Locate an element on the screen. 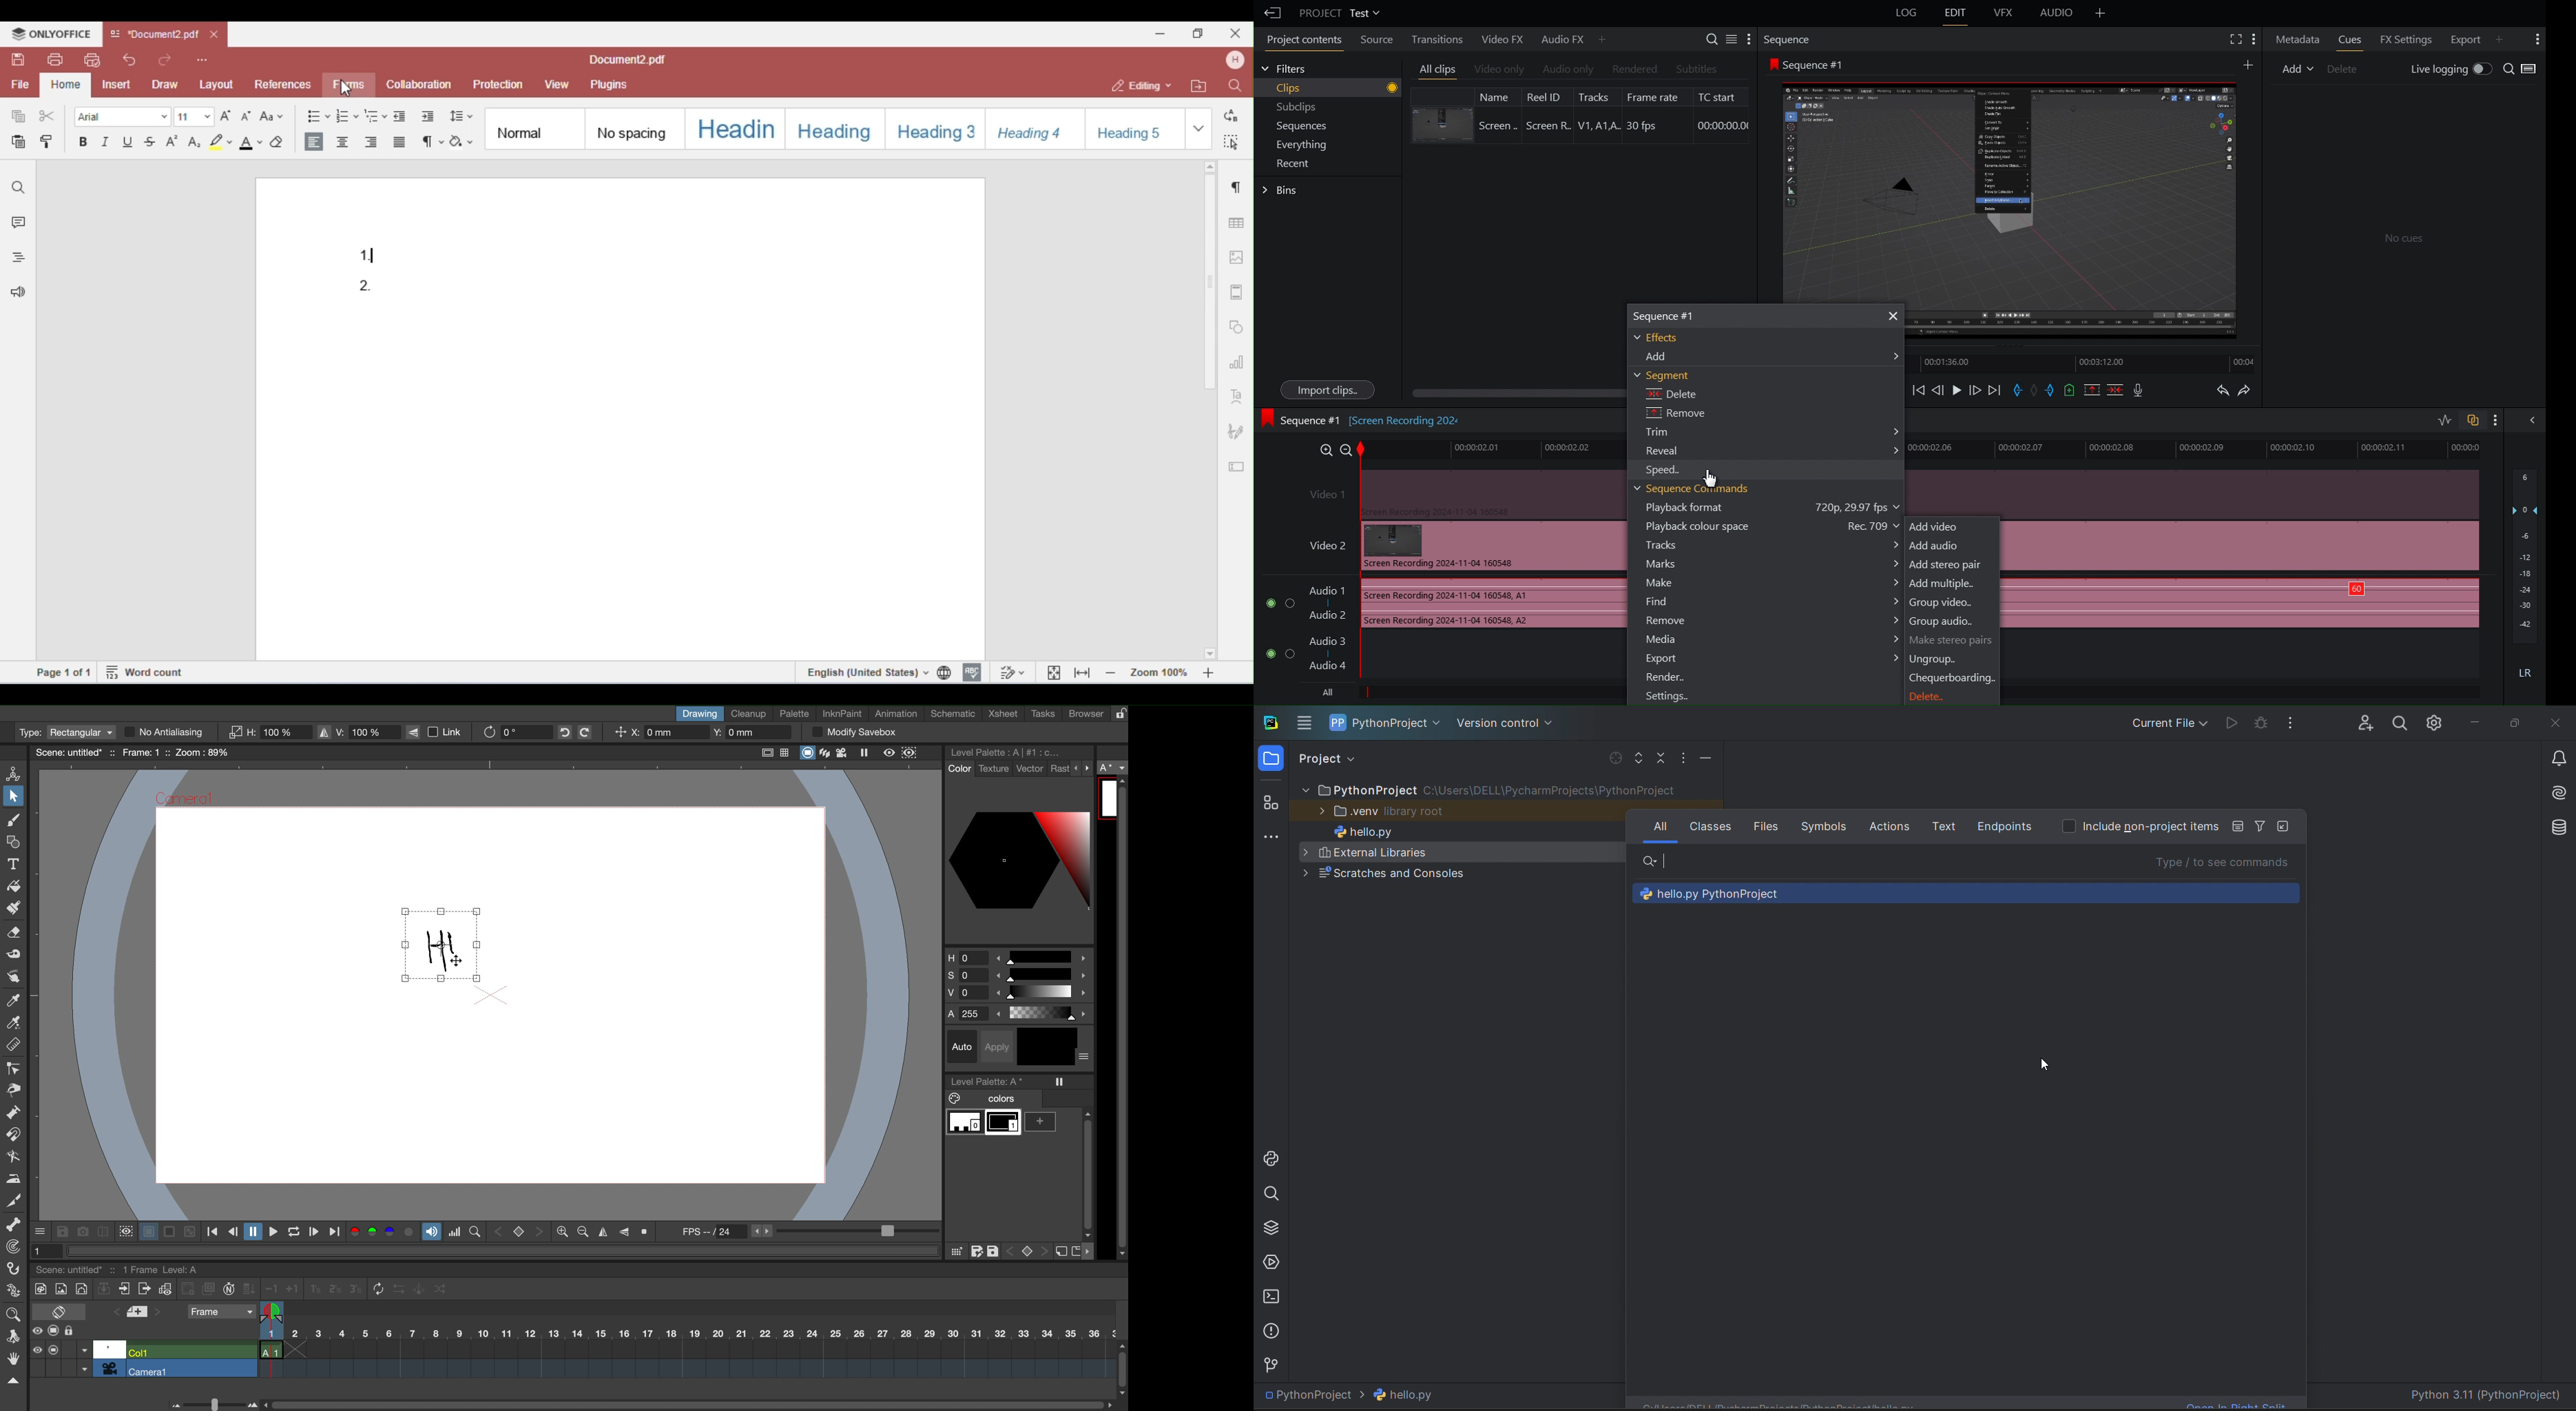 Image resolution: width=2576 pixels, height=1428 pixels. Cursor is located at coordinates (1709, 478).